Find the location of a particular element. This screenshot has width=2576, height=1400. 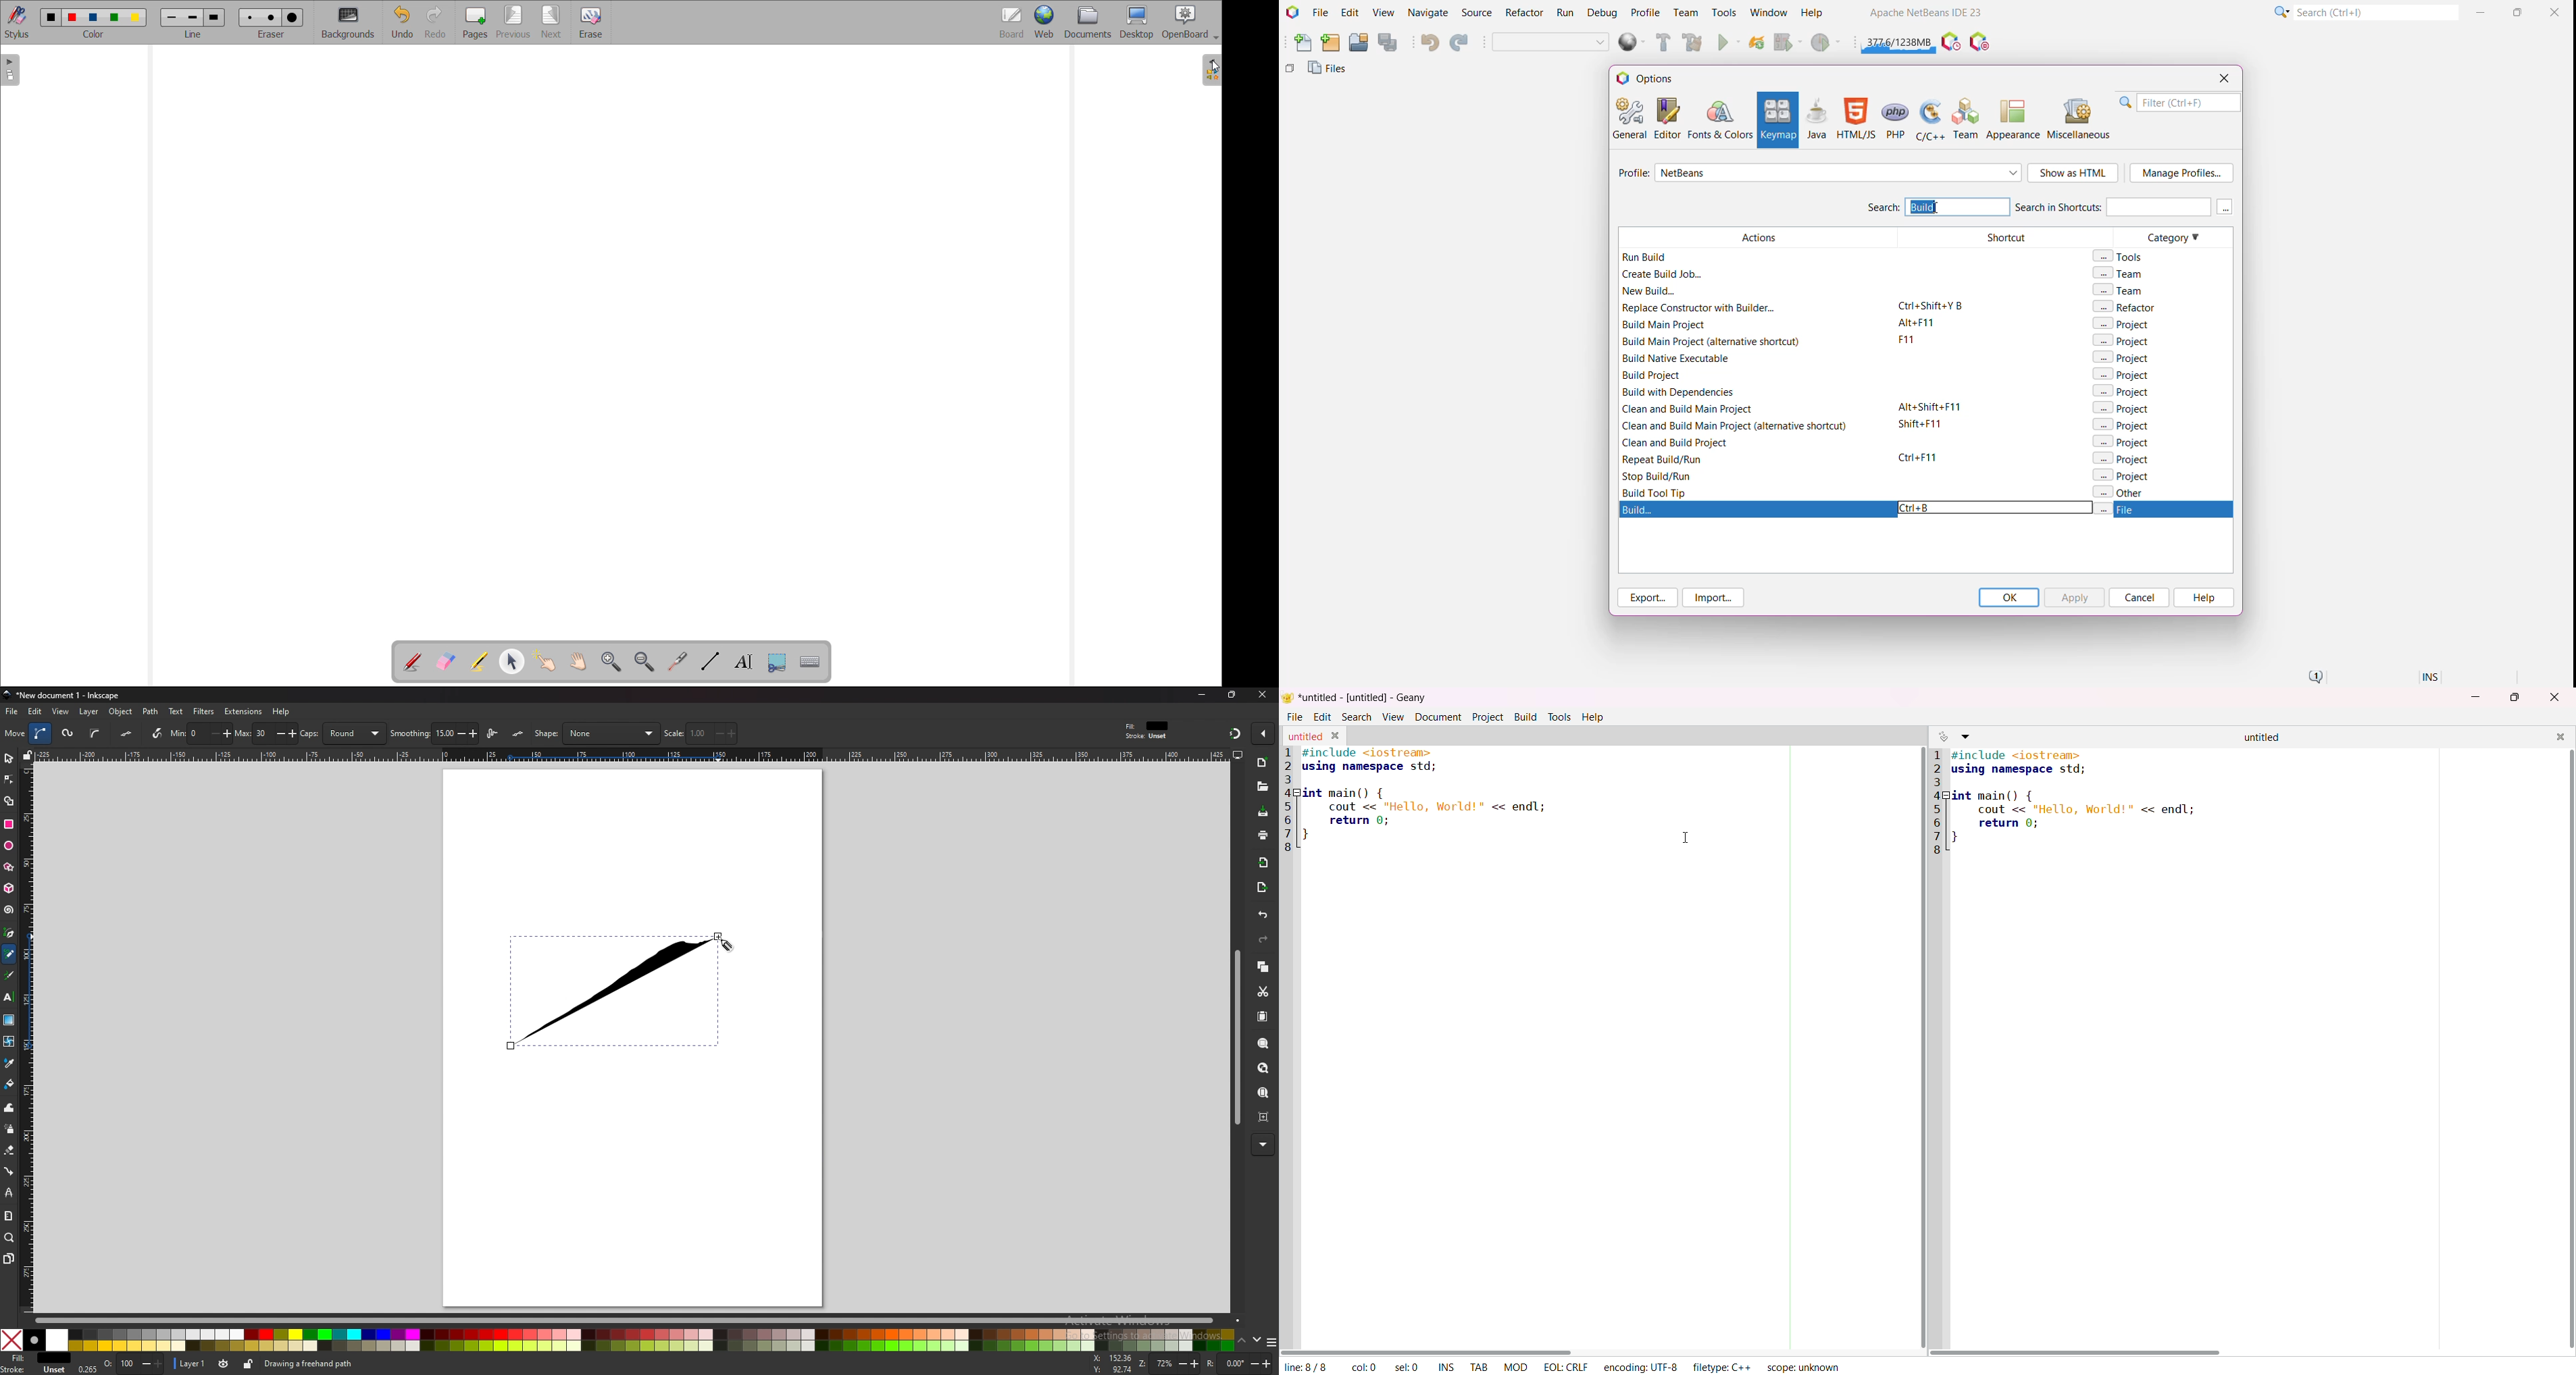

Keymap is located at coordinates (1776, 120).